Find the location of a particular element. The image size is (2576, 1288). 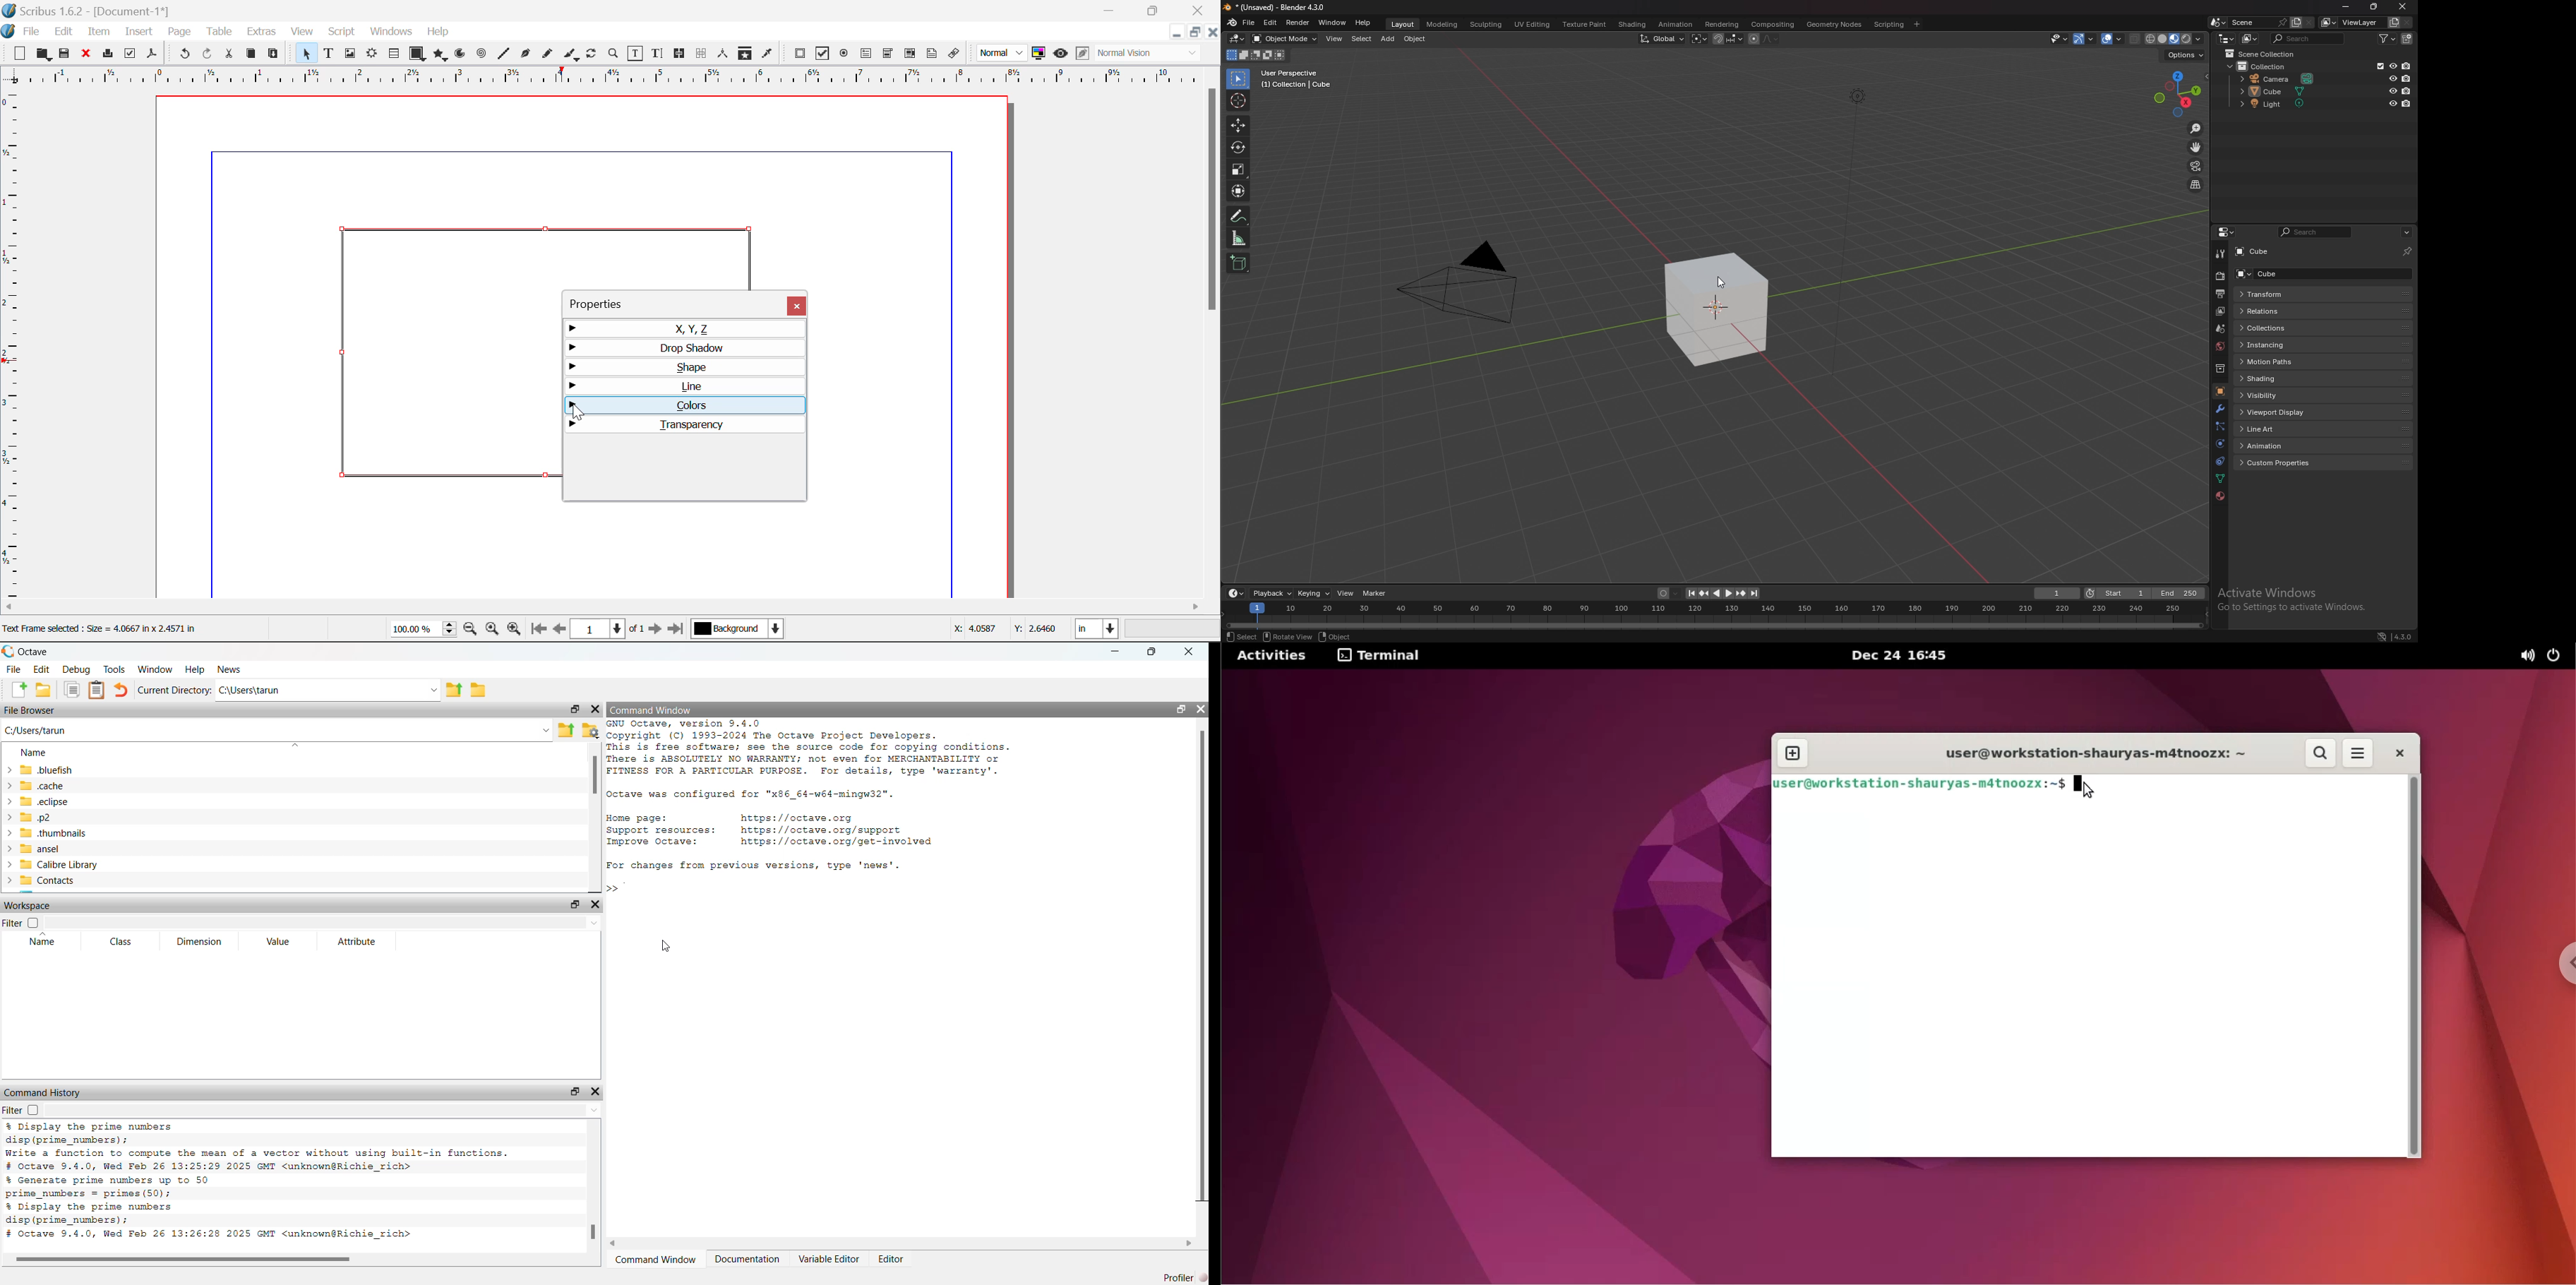

News is located at coordinates (230, 669).